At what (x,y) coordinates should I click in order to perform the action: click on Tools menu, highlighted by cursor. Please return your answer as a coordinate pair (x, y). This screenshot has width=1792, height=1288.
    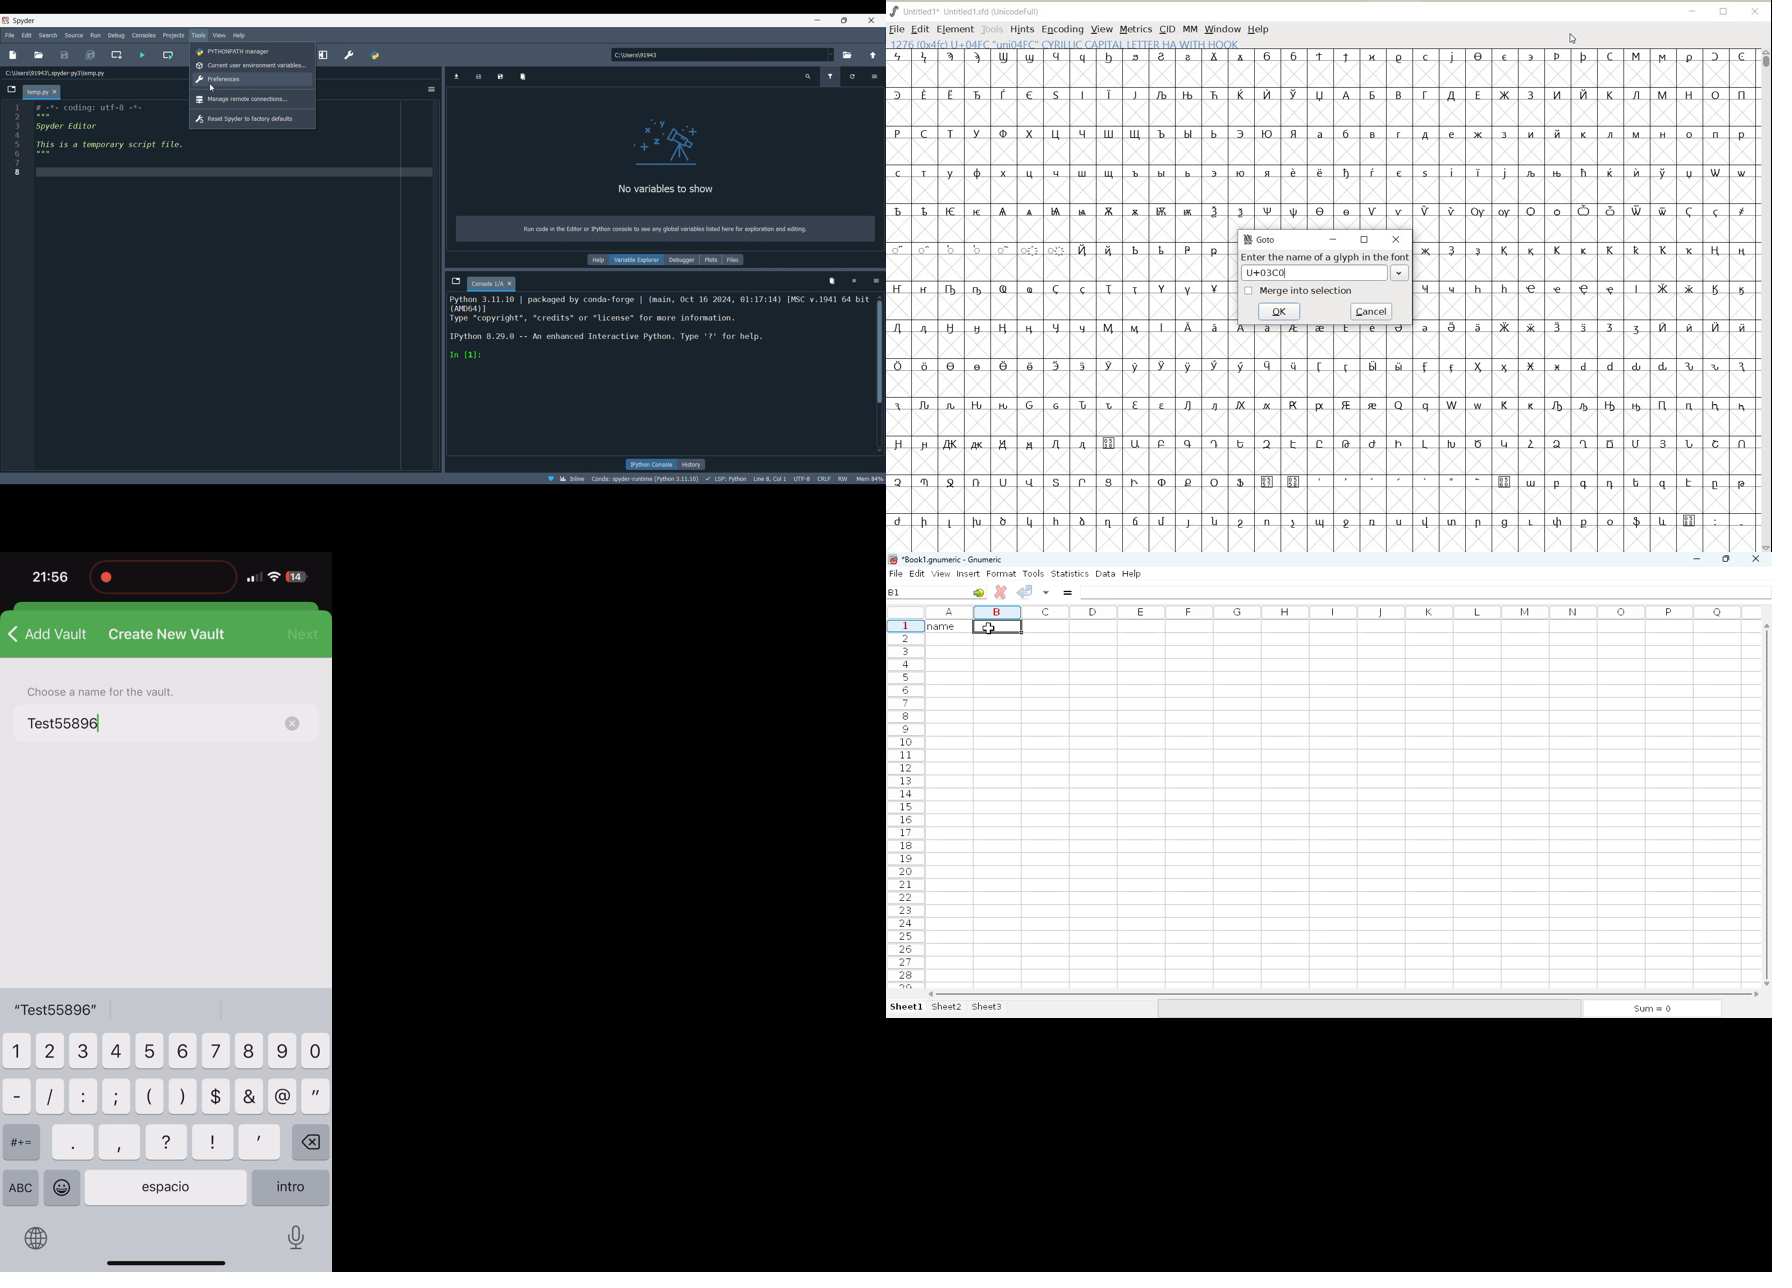
    Looking at the image, I should click on (198, 35).